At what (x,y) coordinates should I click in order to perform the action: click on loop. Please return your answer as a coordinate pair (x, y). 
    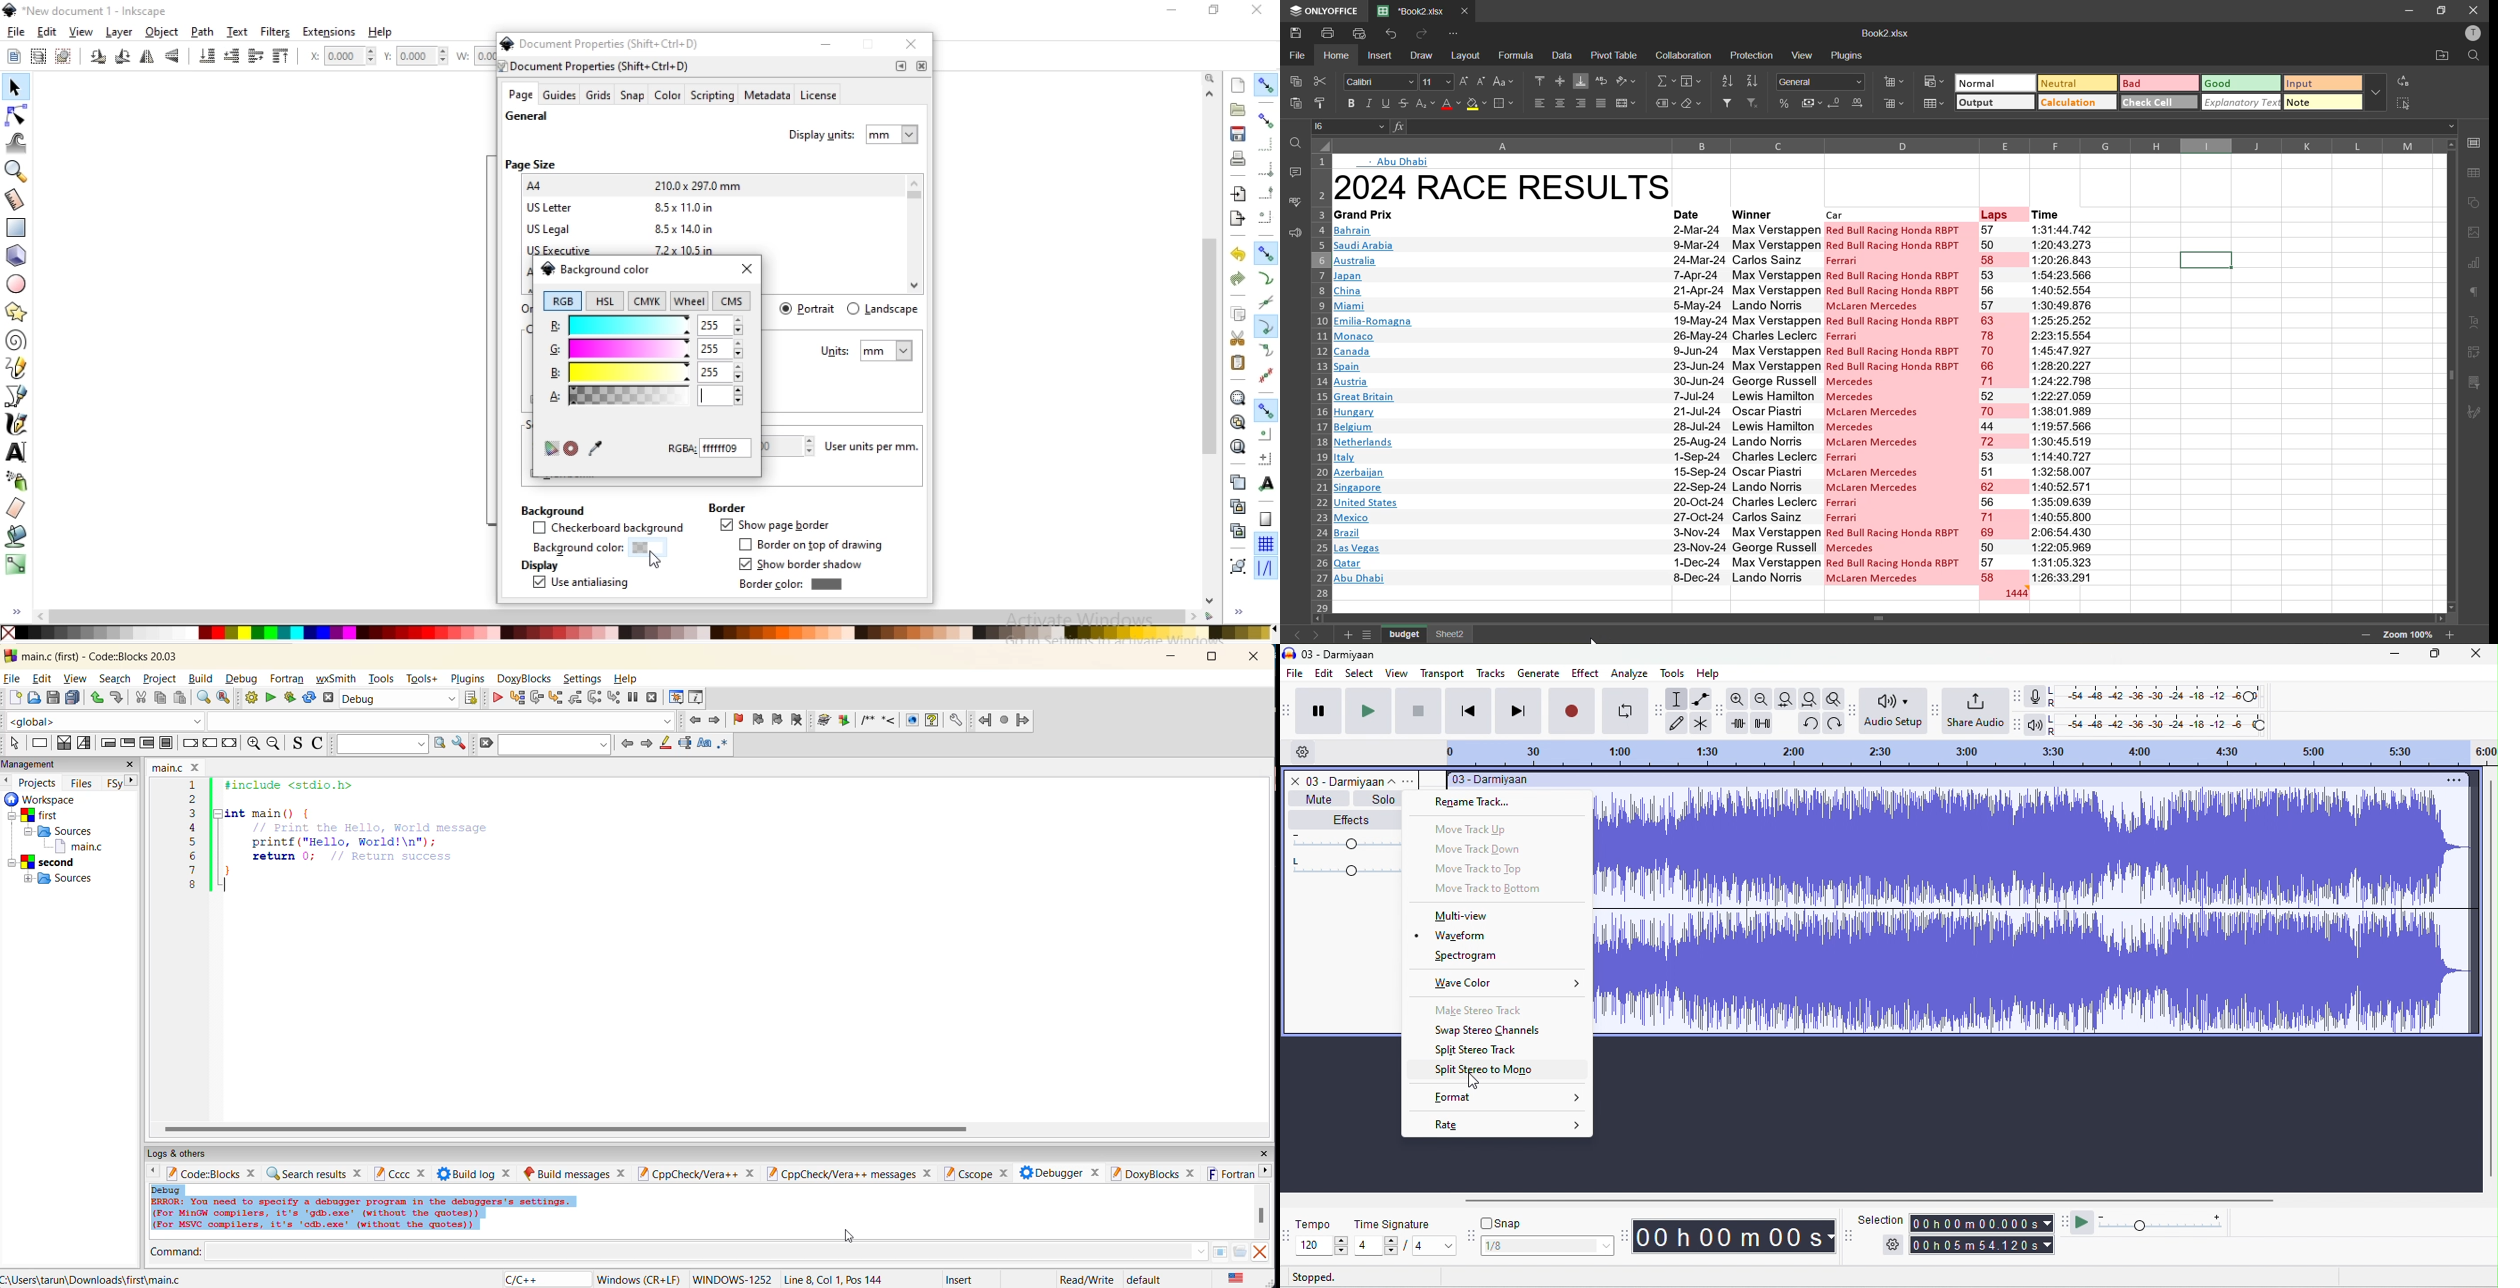
    Looking at the image, I should click on (1623, 710).